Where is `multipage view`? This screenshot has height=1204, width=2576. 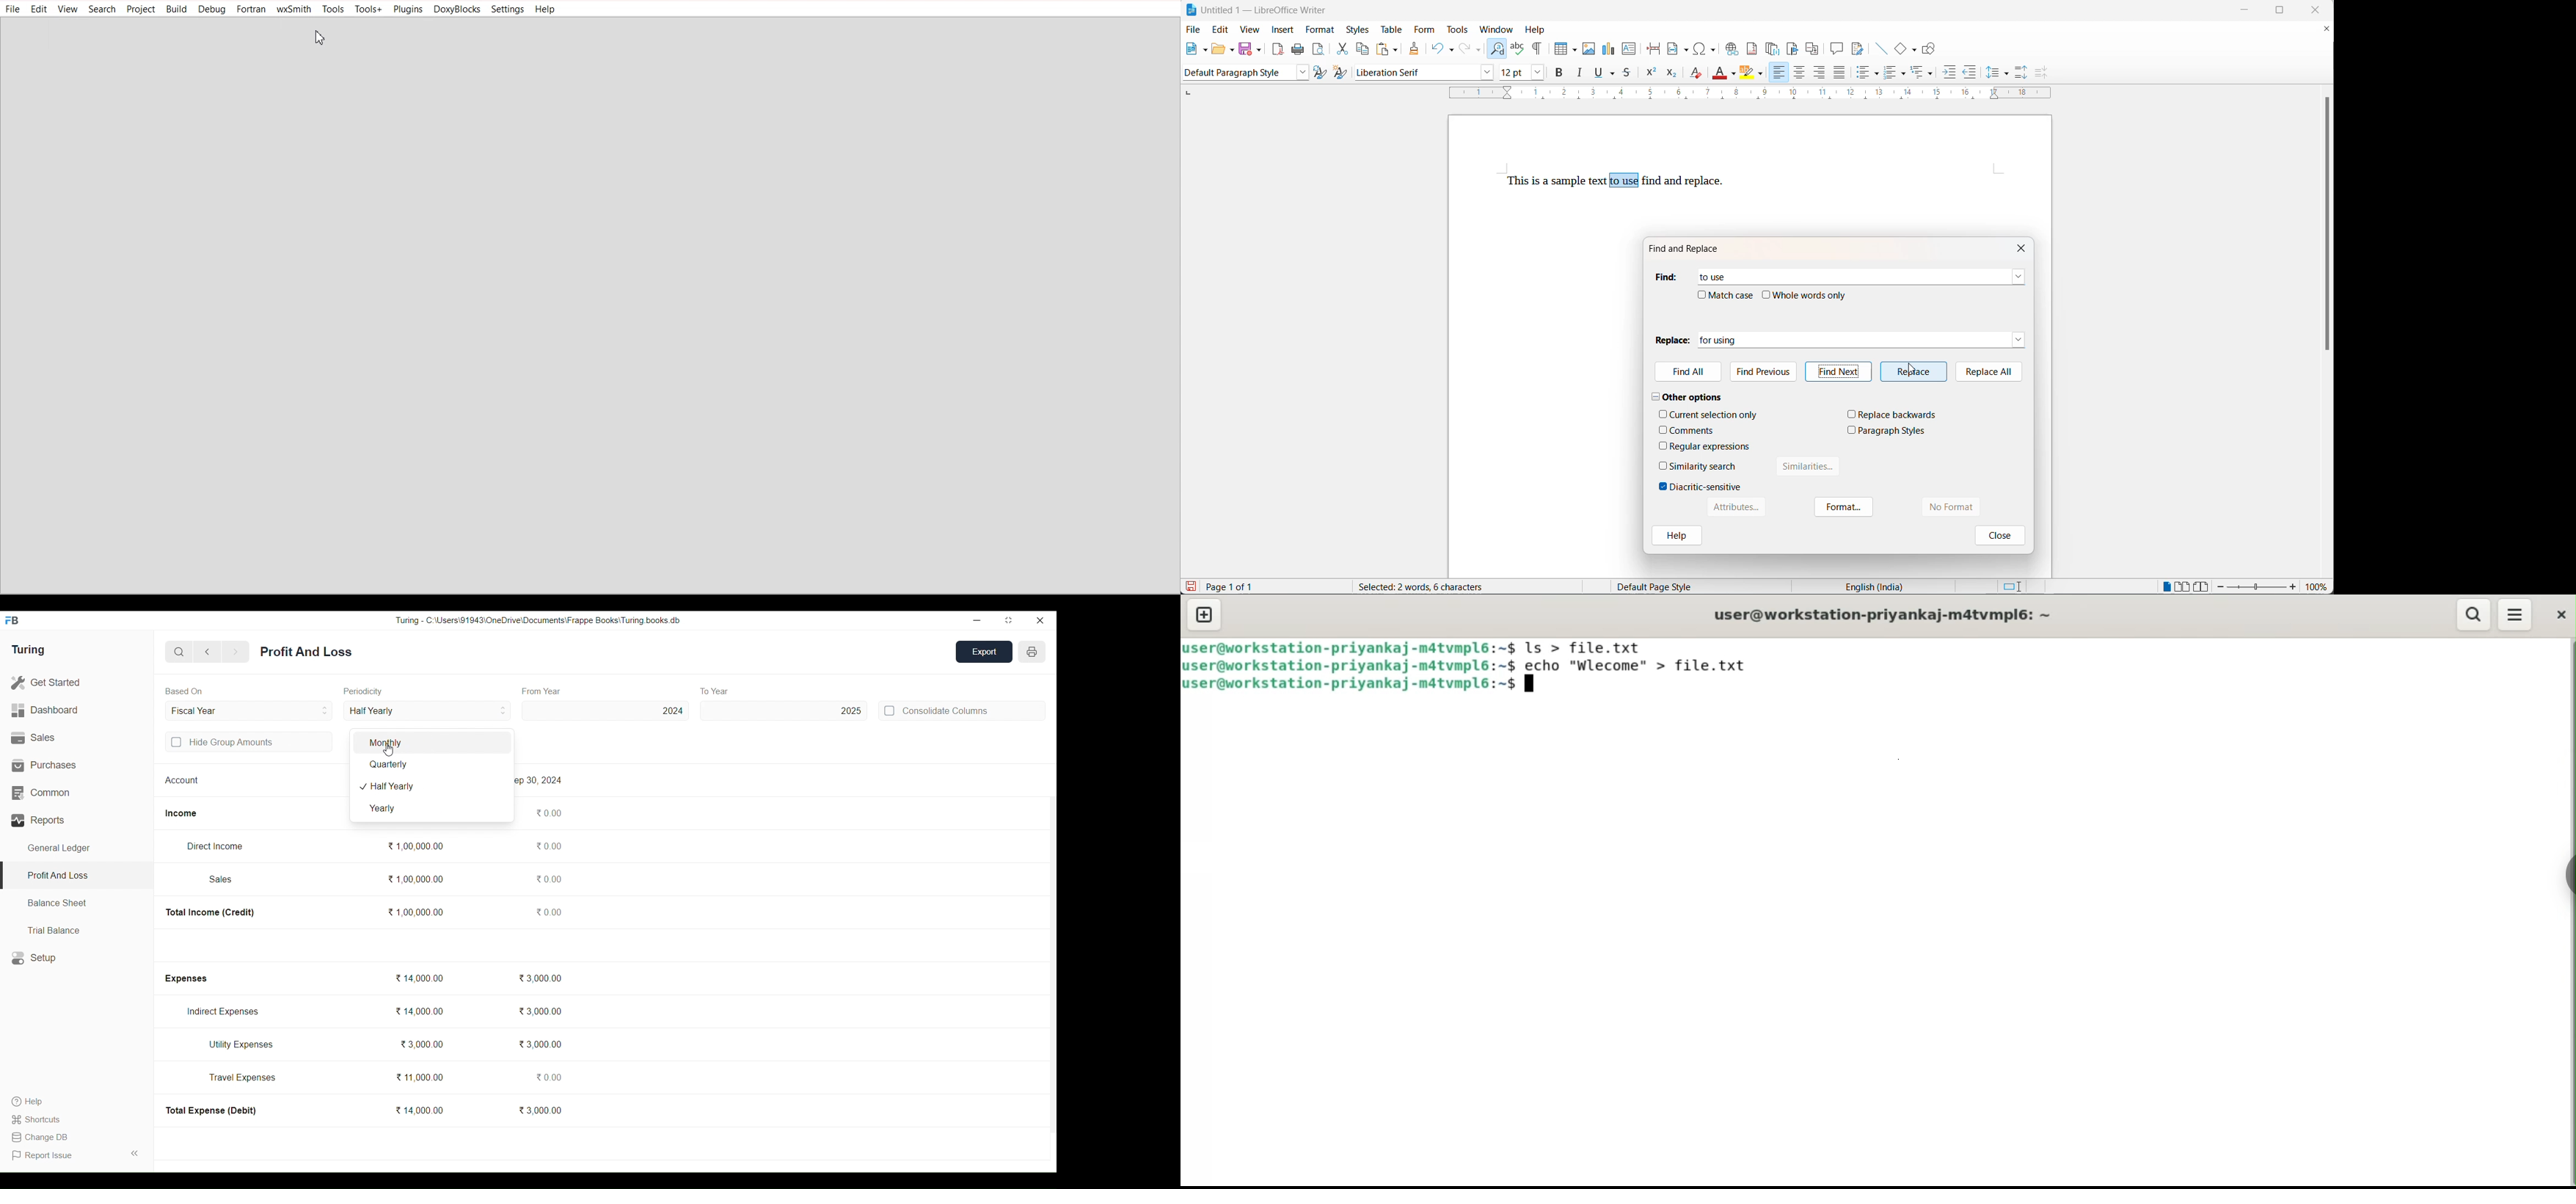
multipage view is located at coordinates (2182, 586).